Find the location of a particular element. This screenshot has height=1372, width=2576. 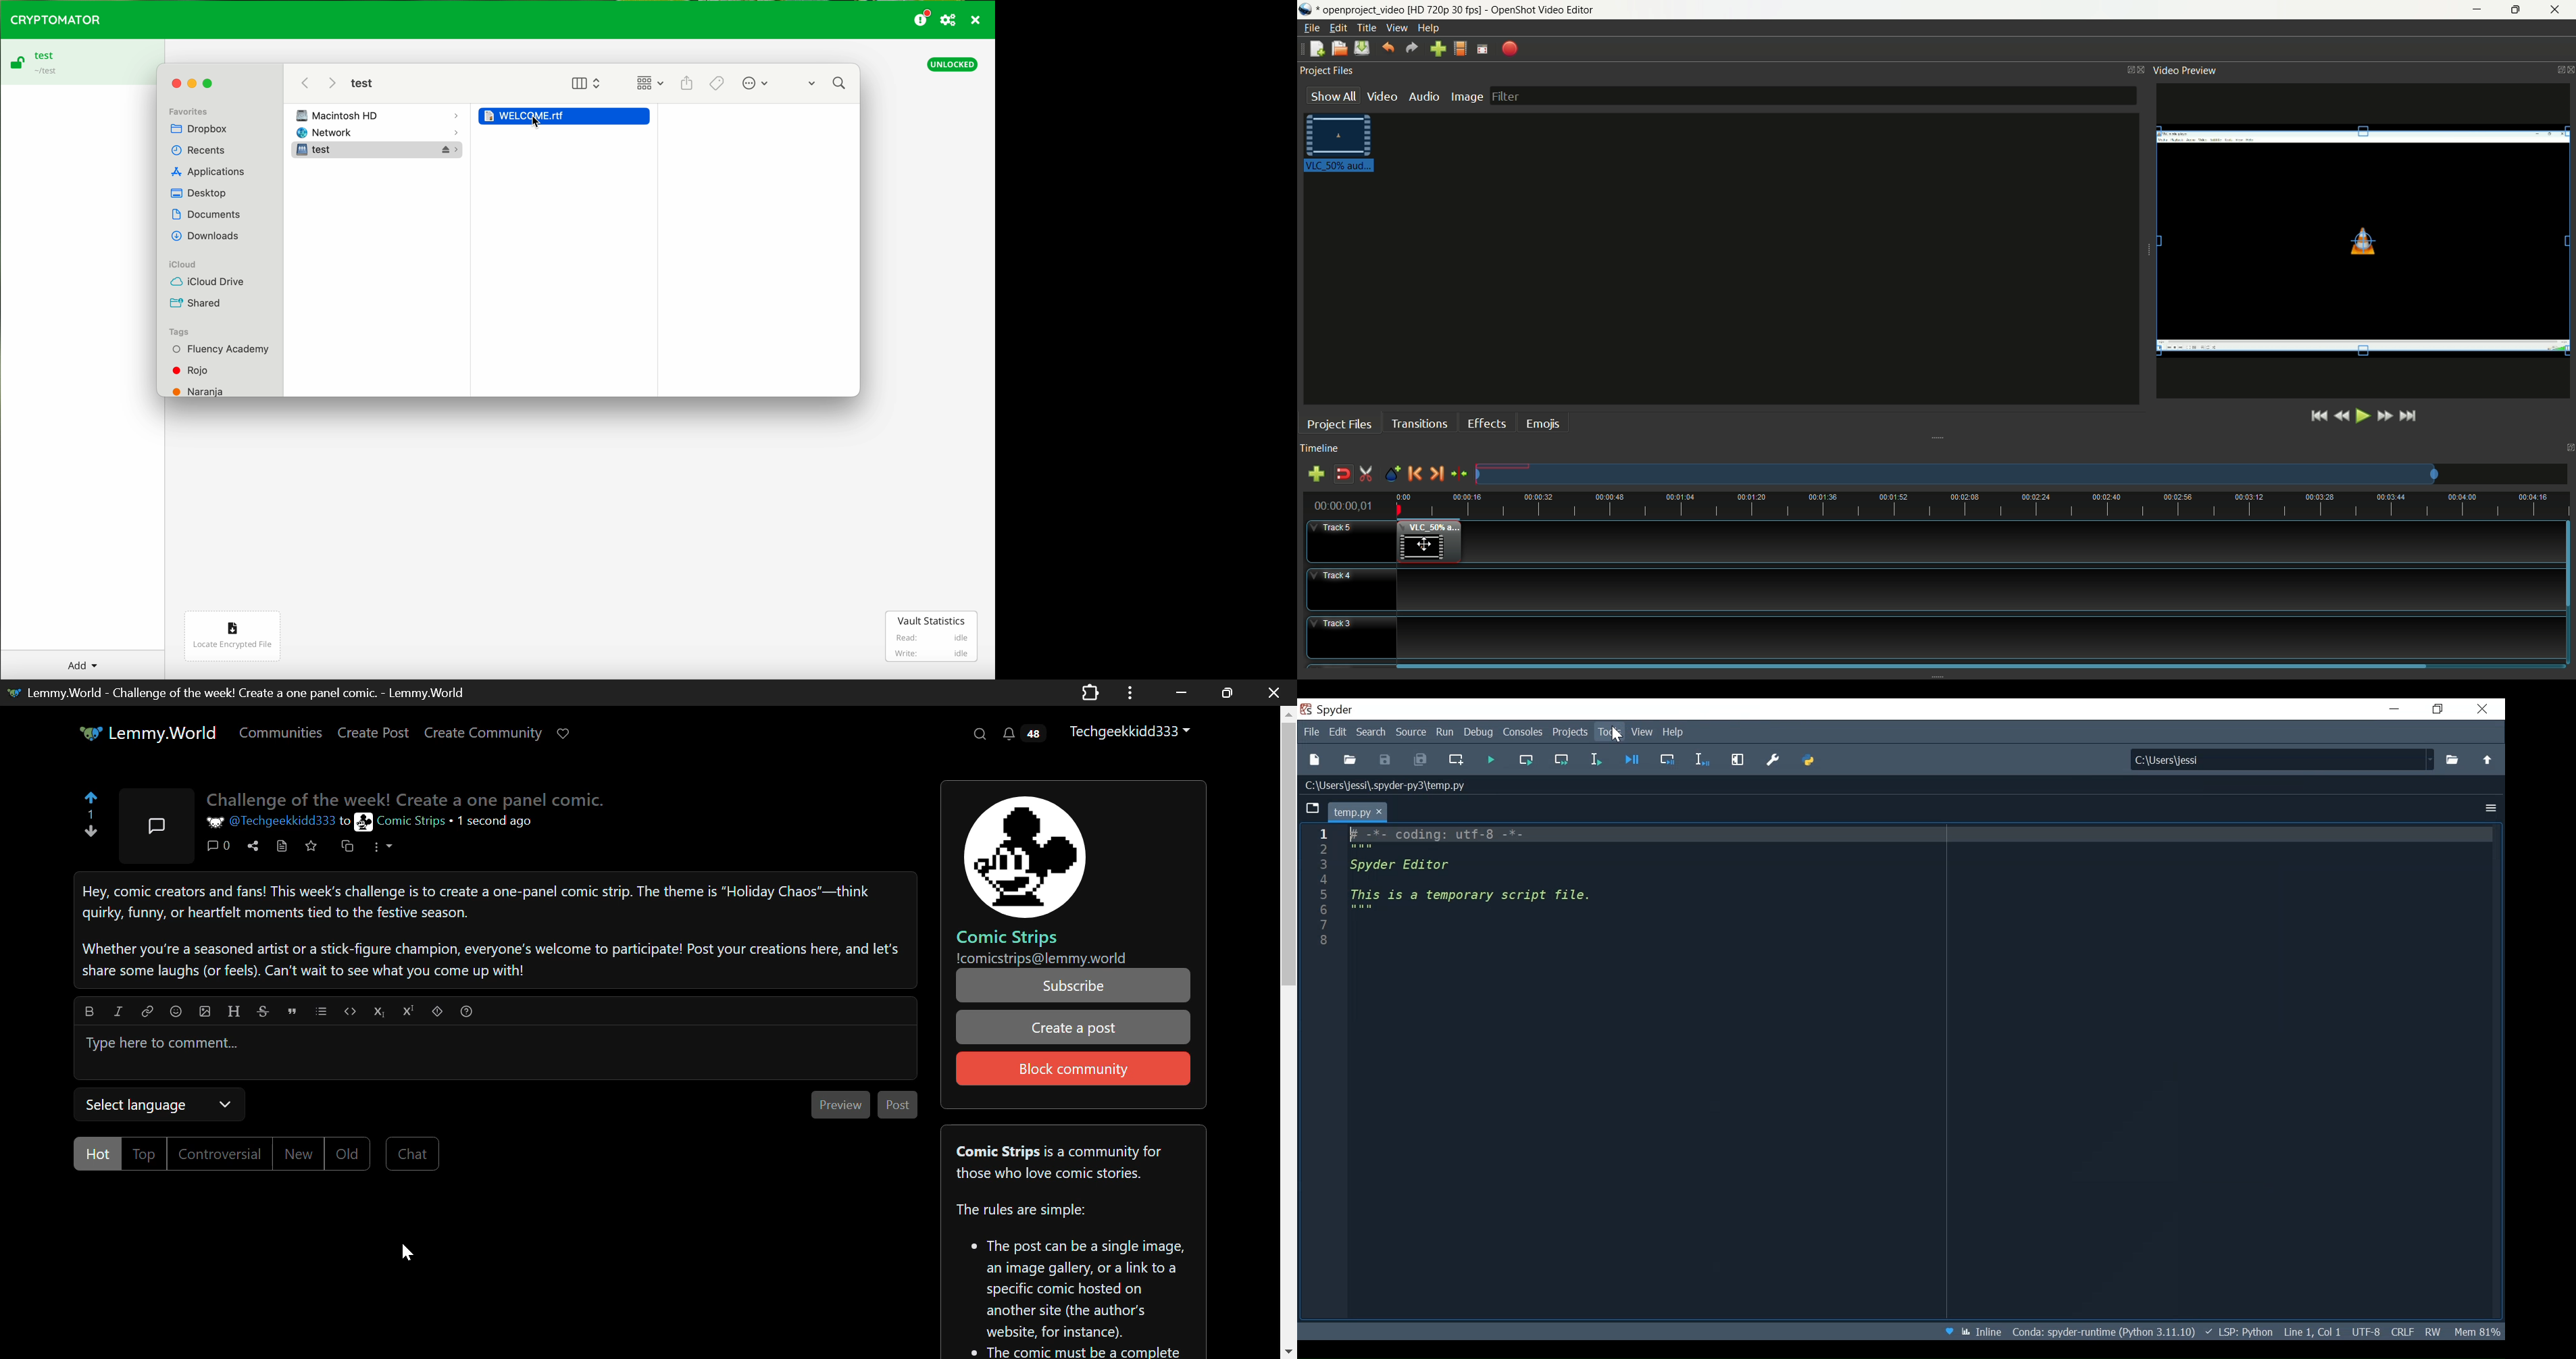

track3 is located at coordinates (1351, 638).